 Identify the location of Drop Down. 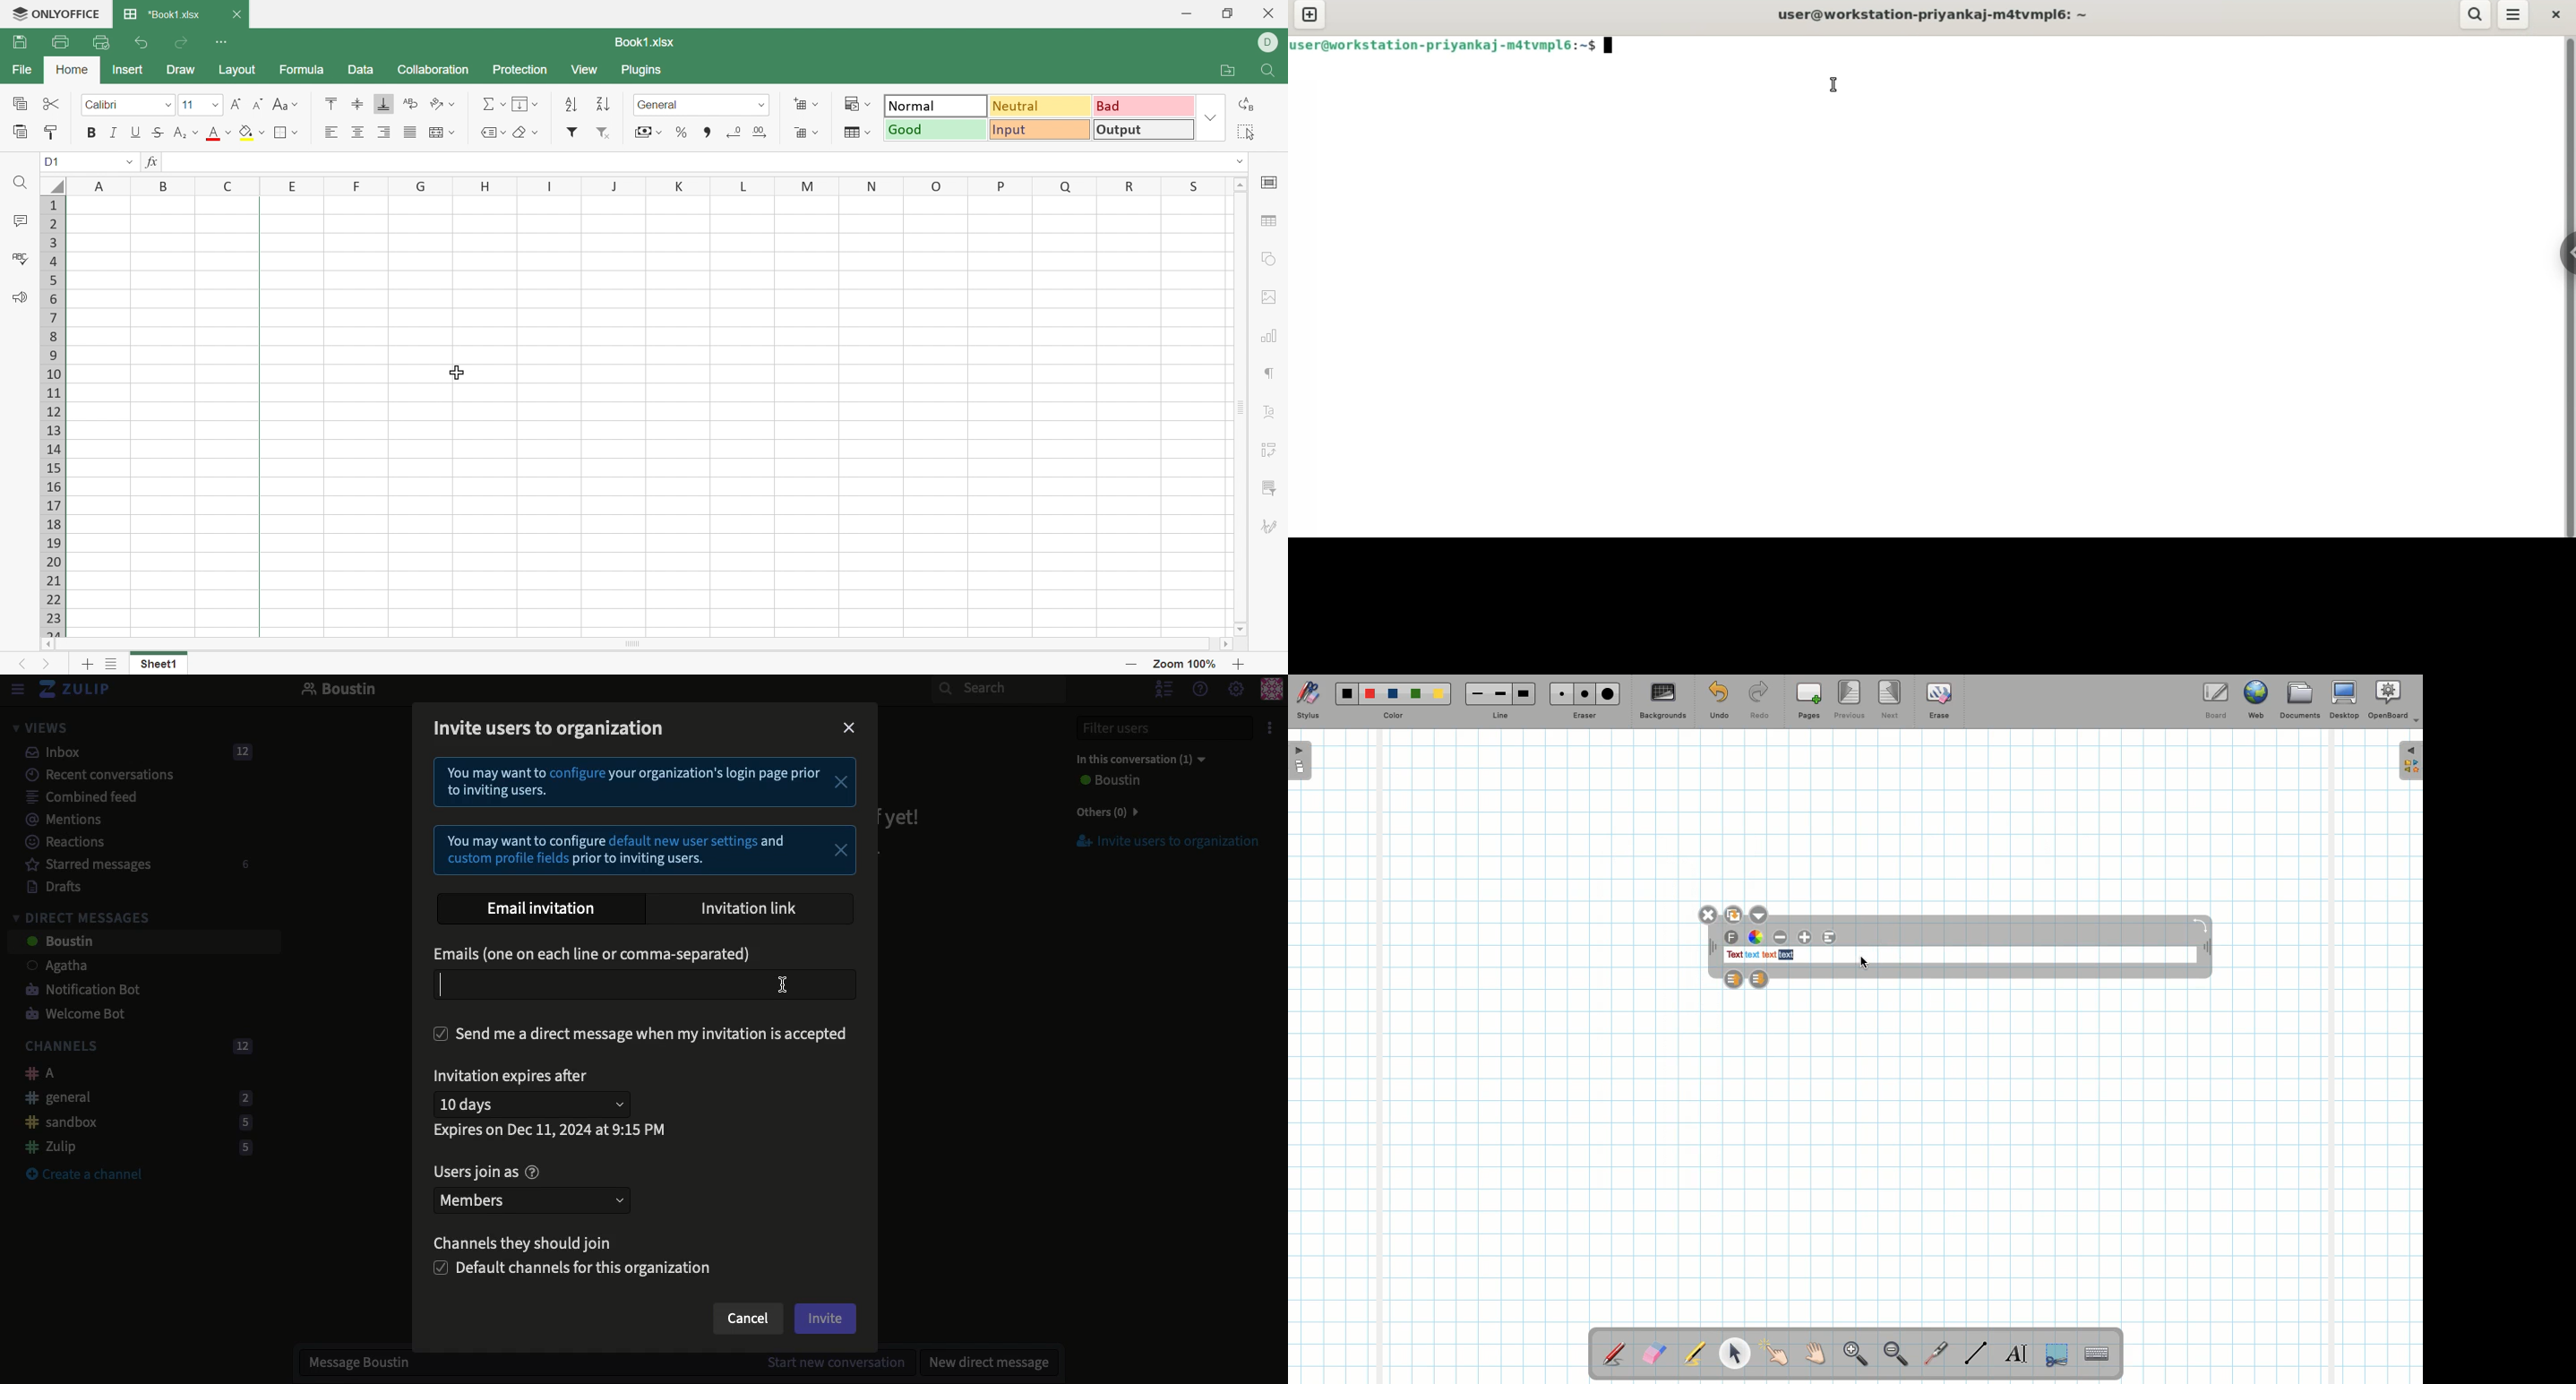
(870, 131).